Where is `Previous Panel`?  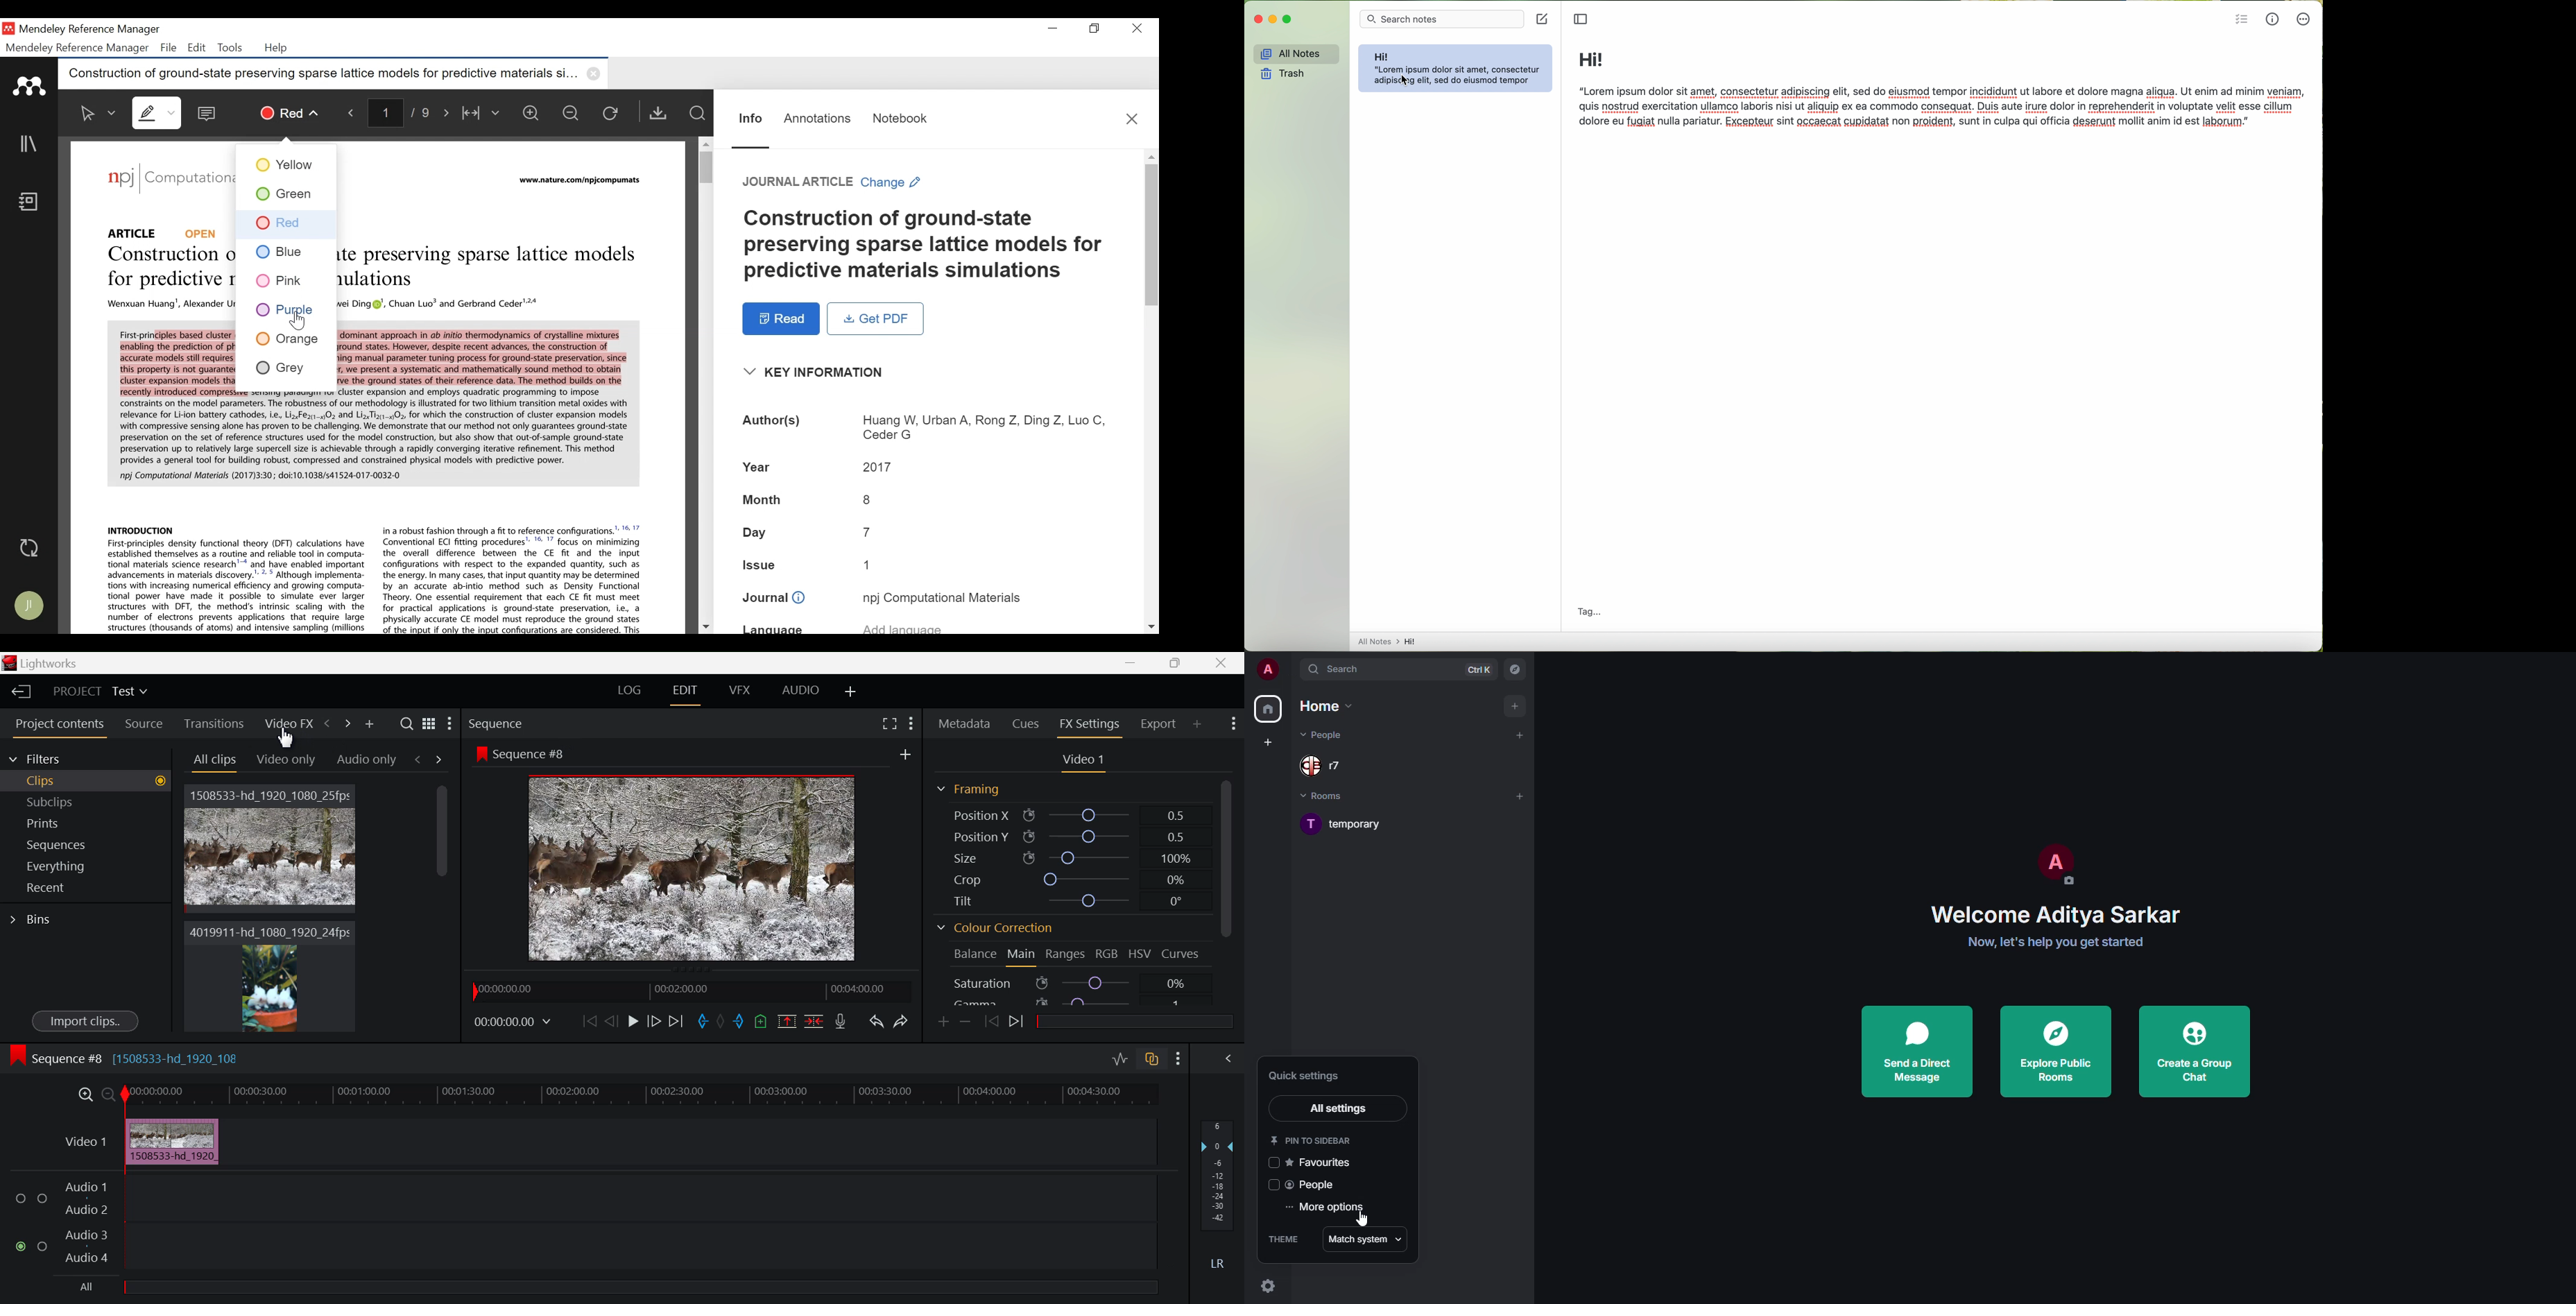 Previous Panel is located at coordinates (328, 724).